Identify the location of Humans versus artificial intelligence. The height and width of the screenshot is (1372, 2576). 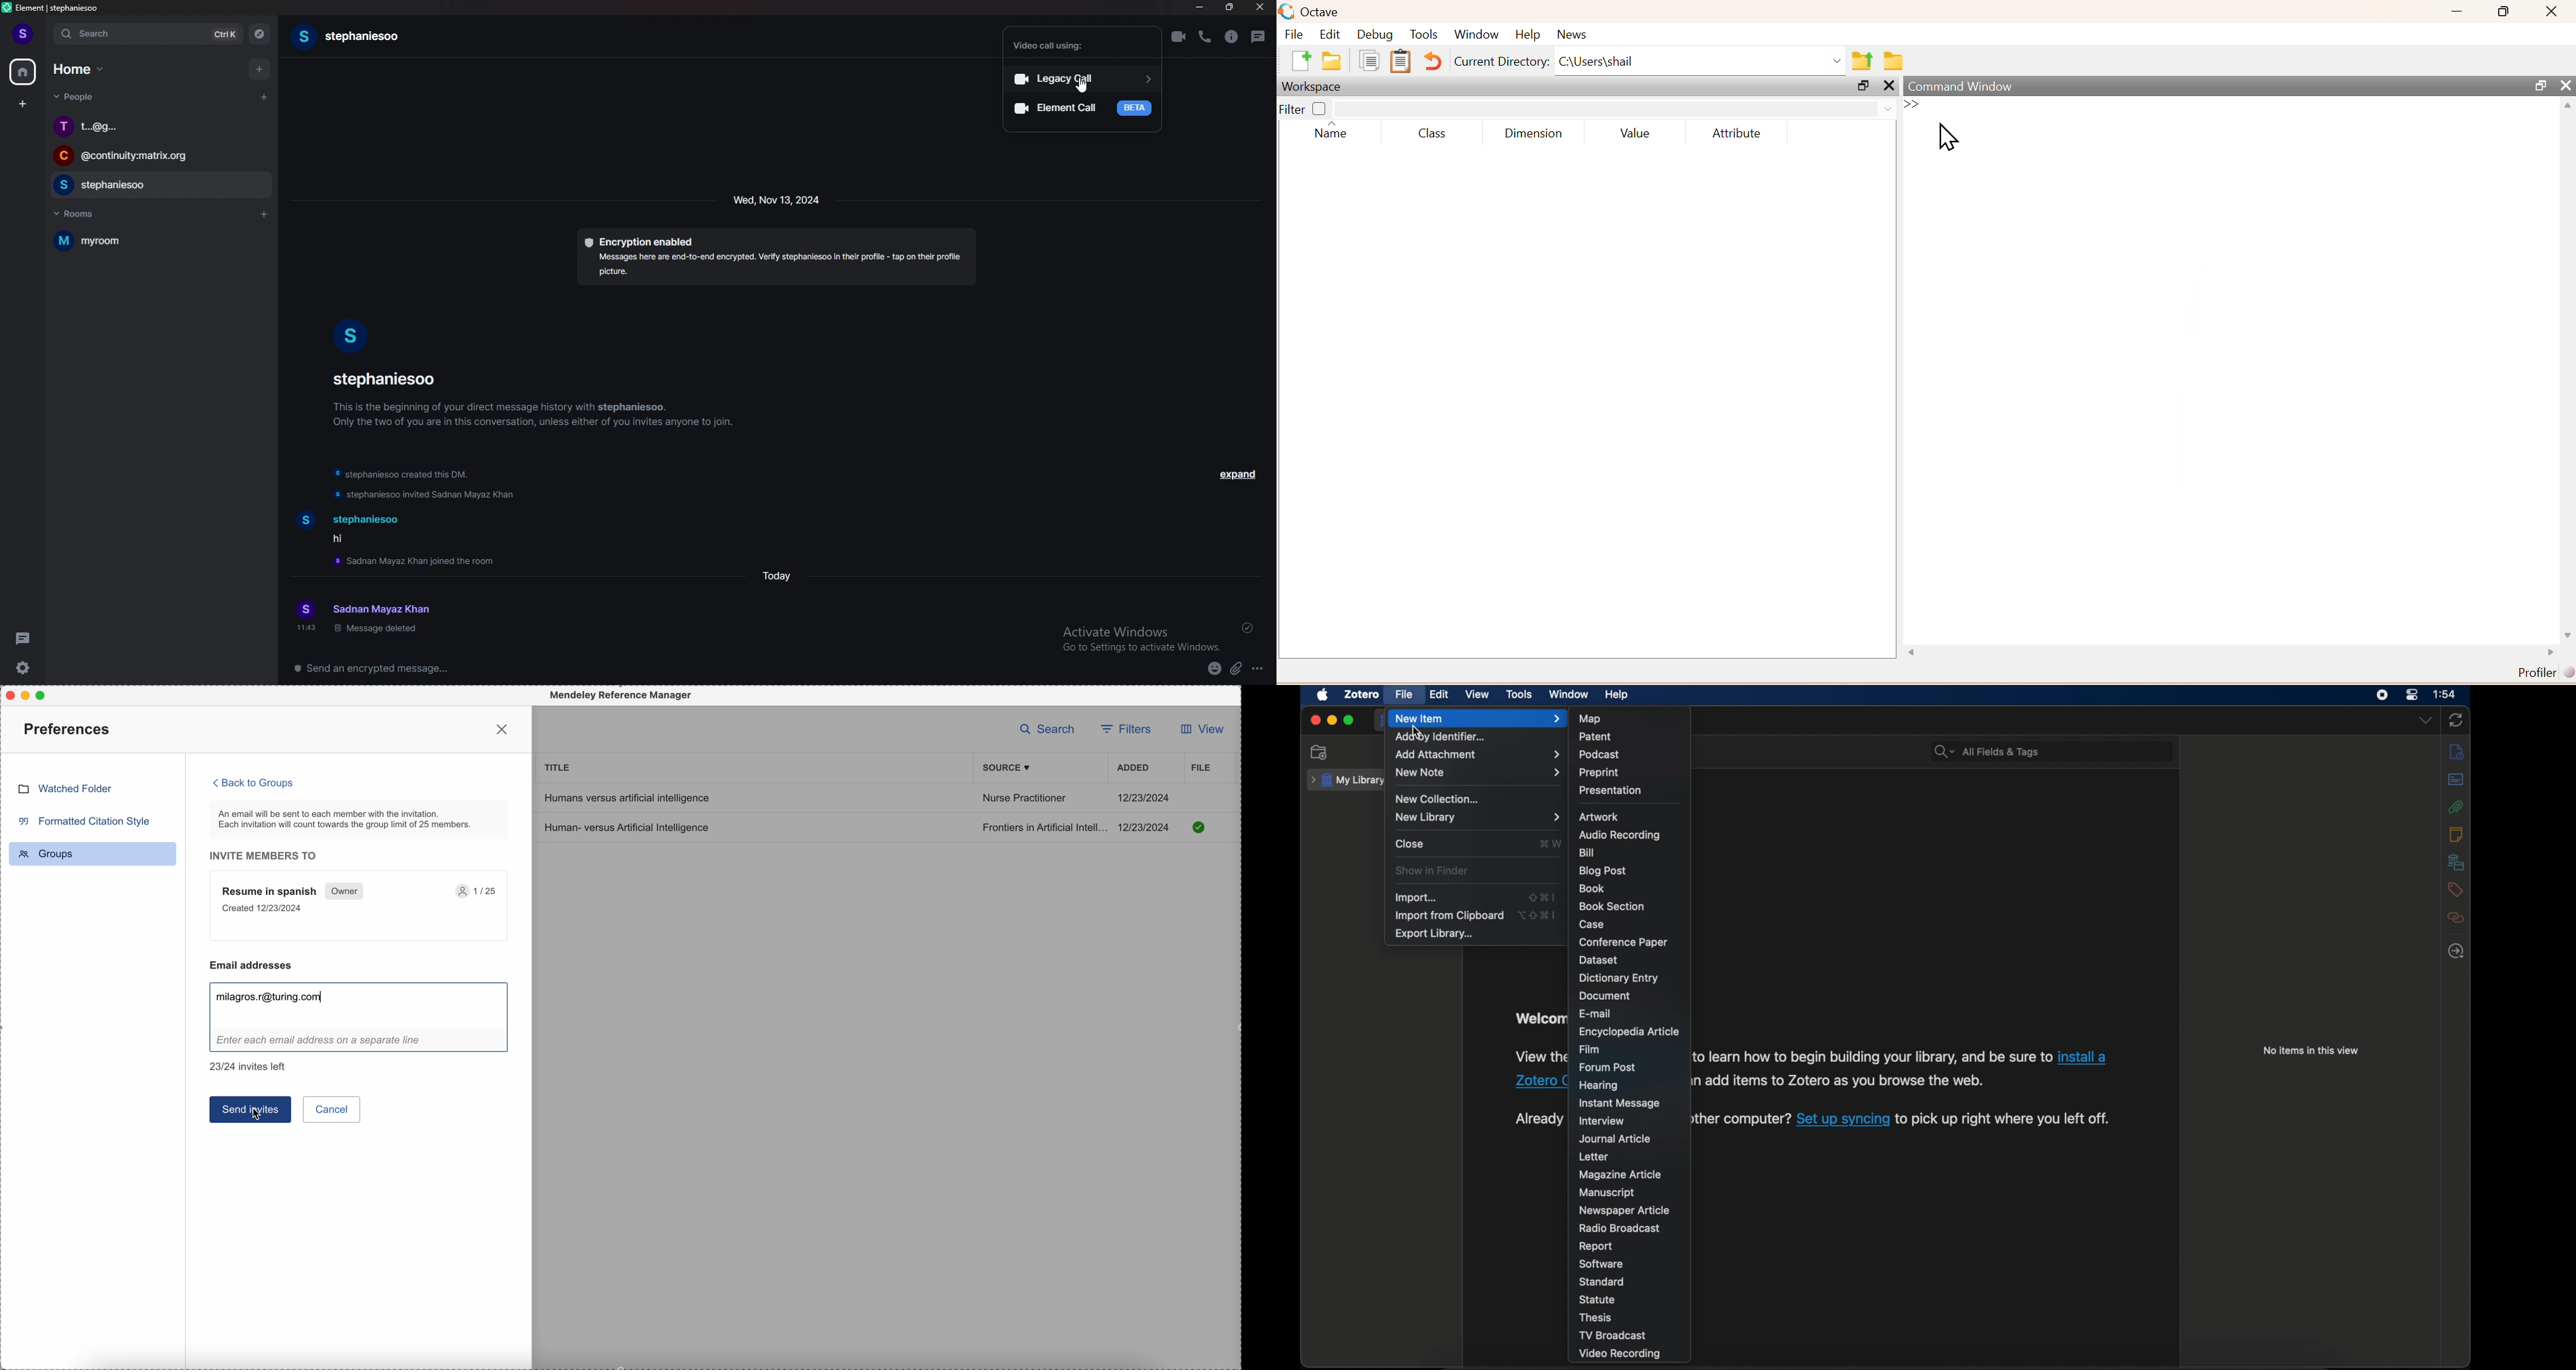
(625, 798).